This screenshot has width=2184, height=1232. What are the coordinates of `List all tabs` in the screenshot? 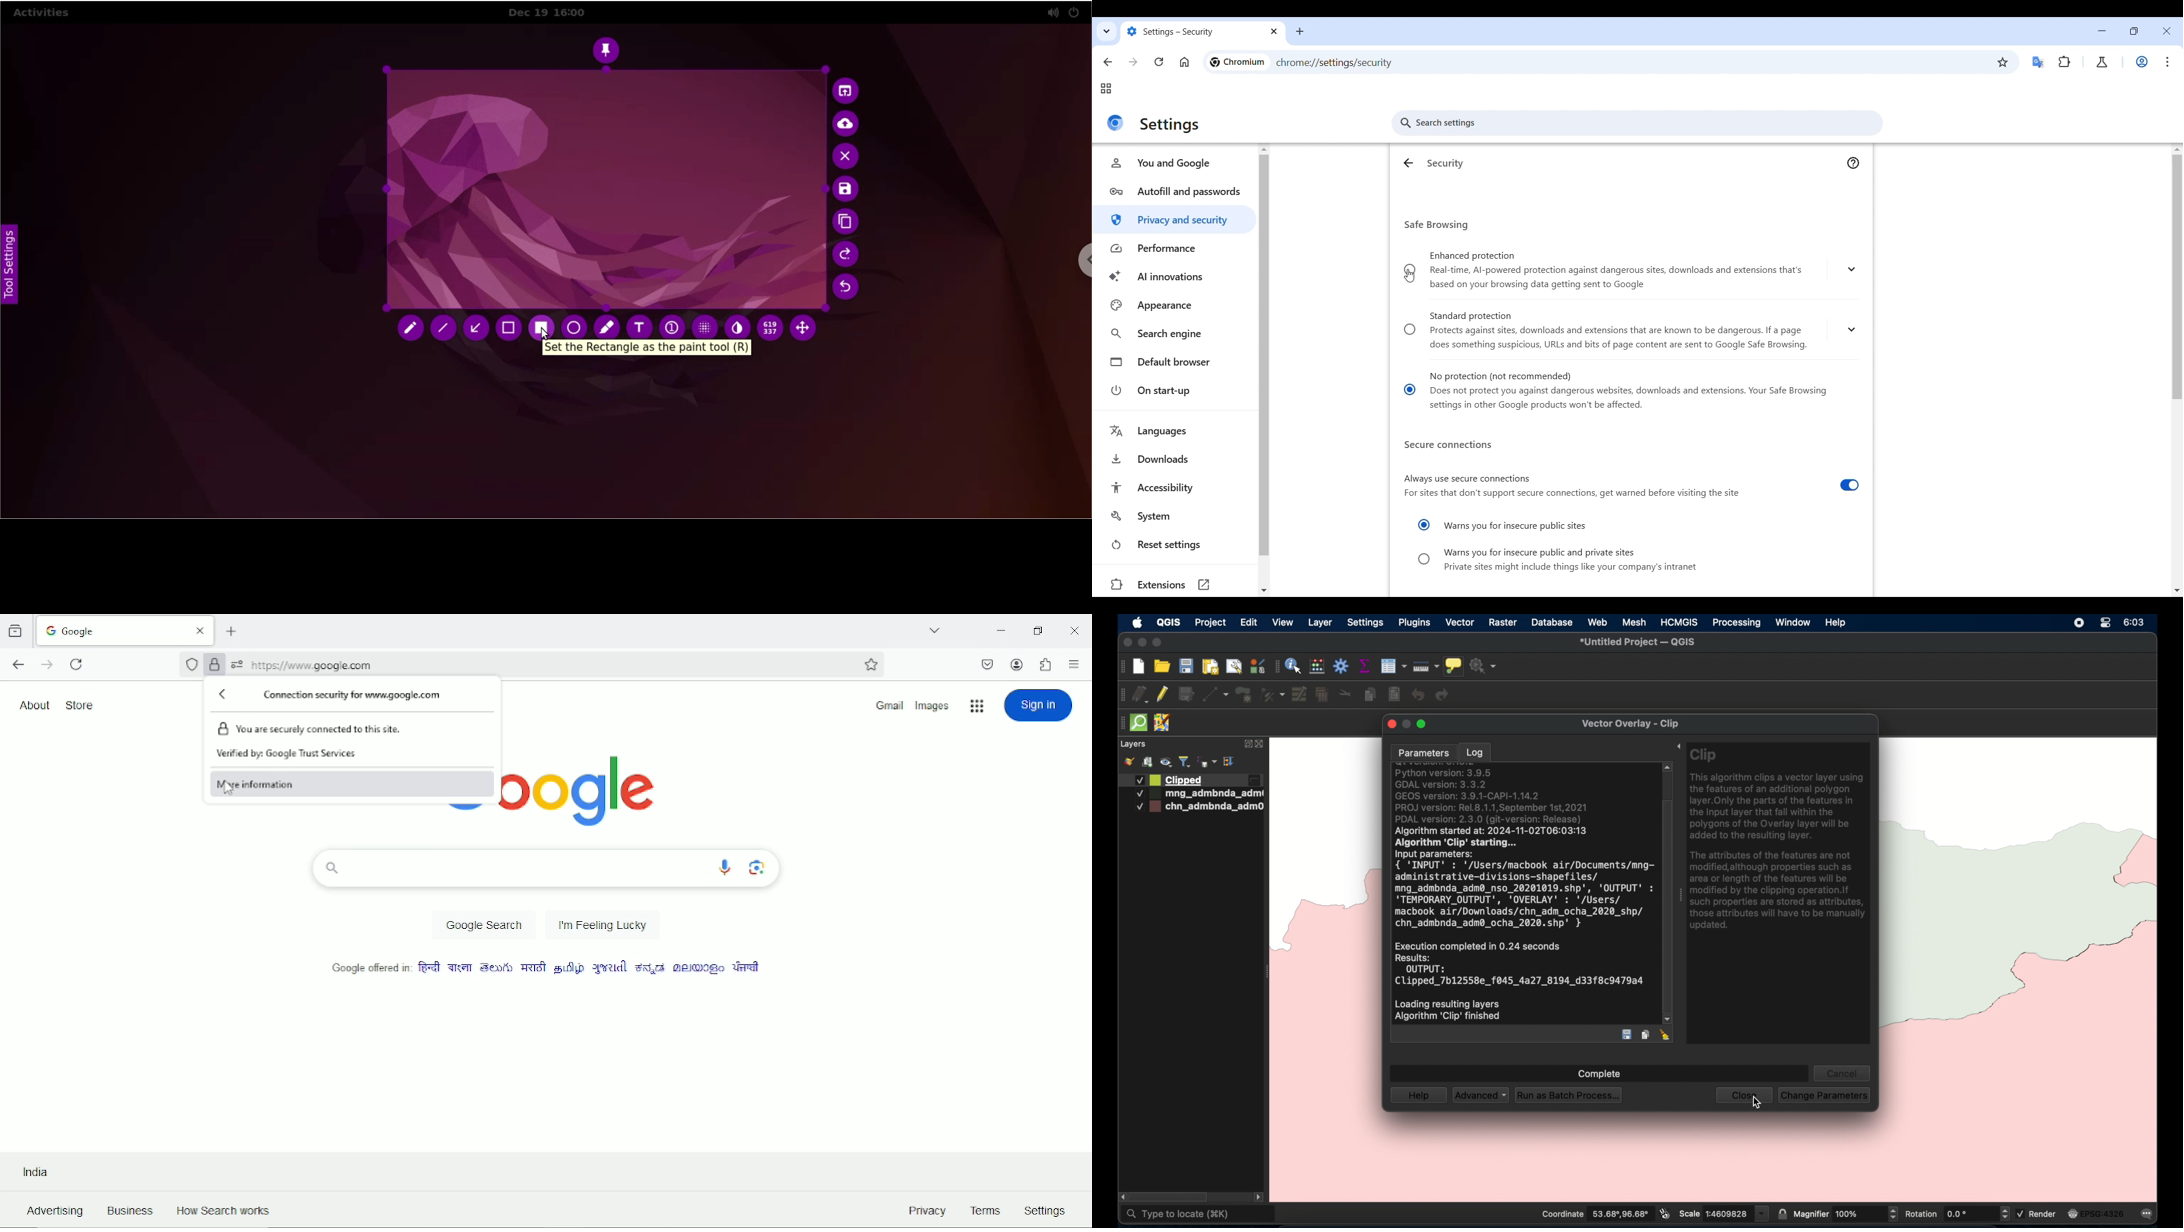 It's located at (935, 626).